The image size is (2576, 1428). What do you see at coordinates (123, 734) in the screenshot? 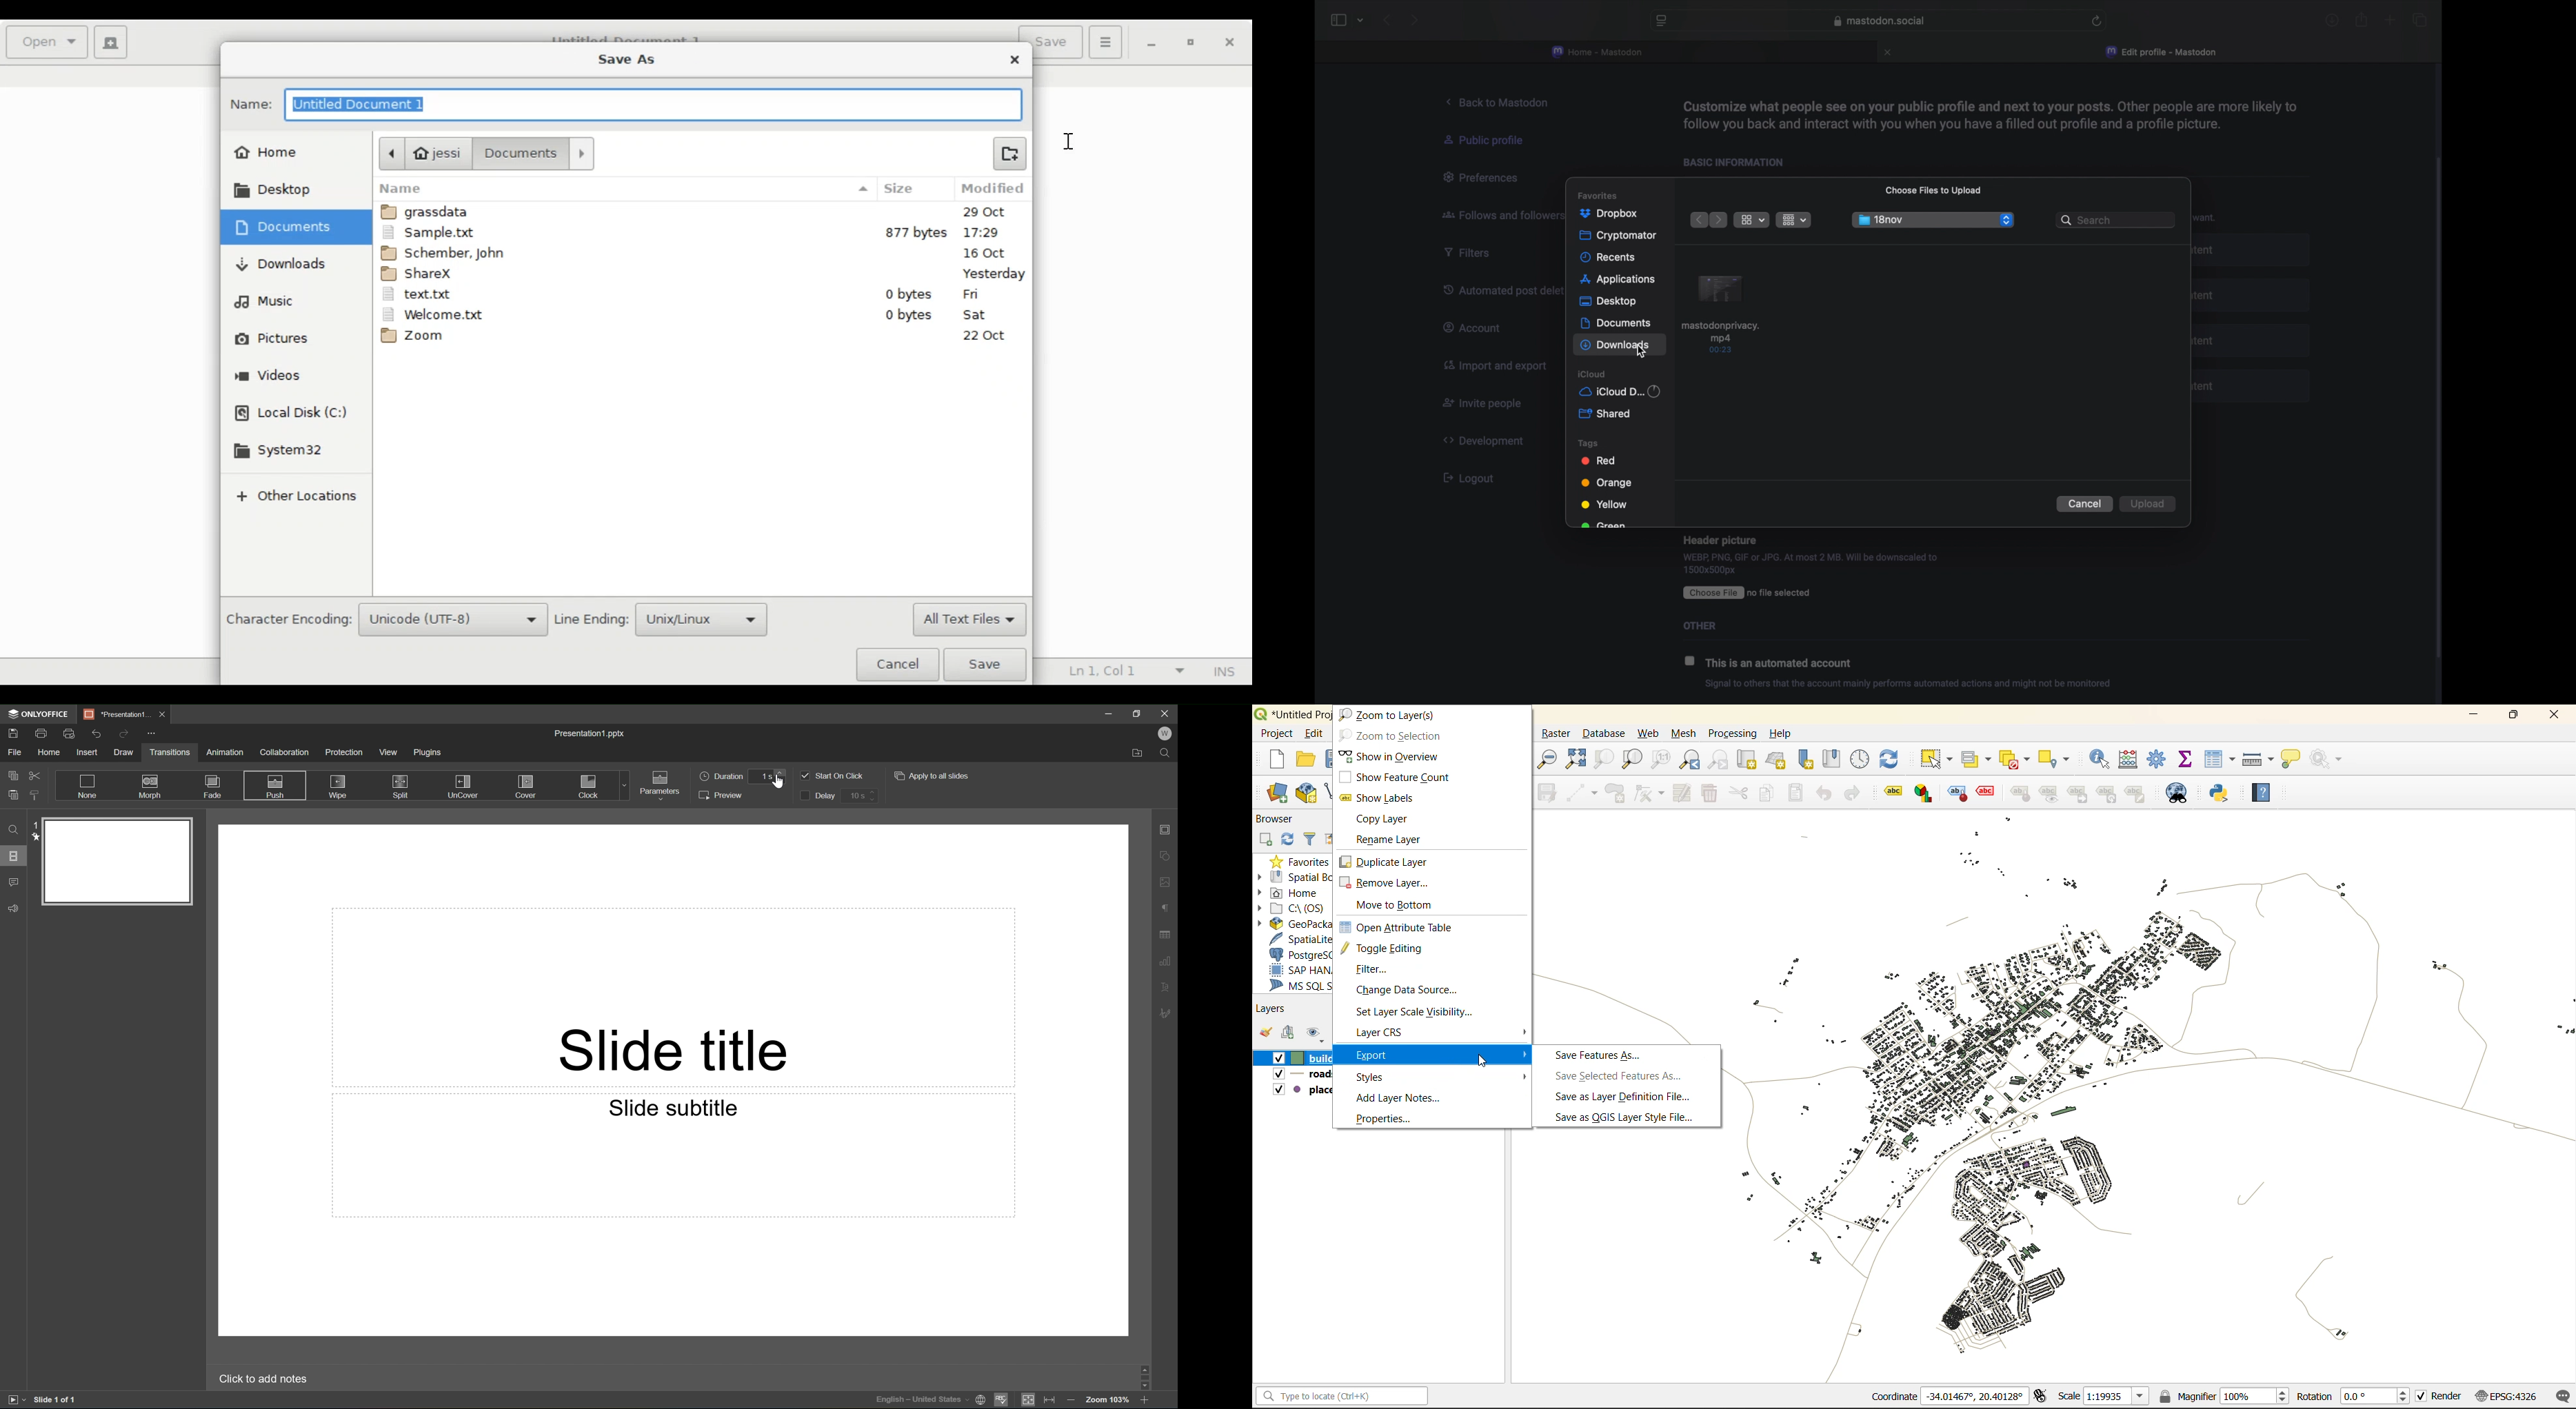
I see `Redo` at bounding box center [123, 734].